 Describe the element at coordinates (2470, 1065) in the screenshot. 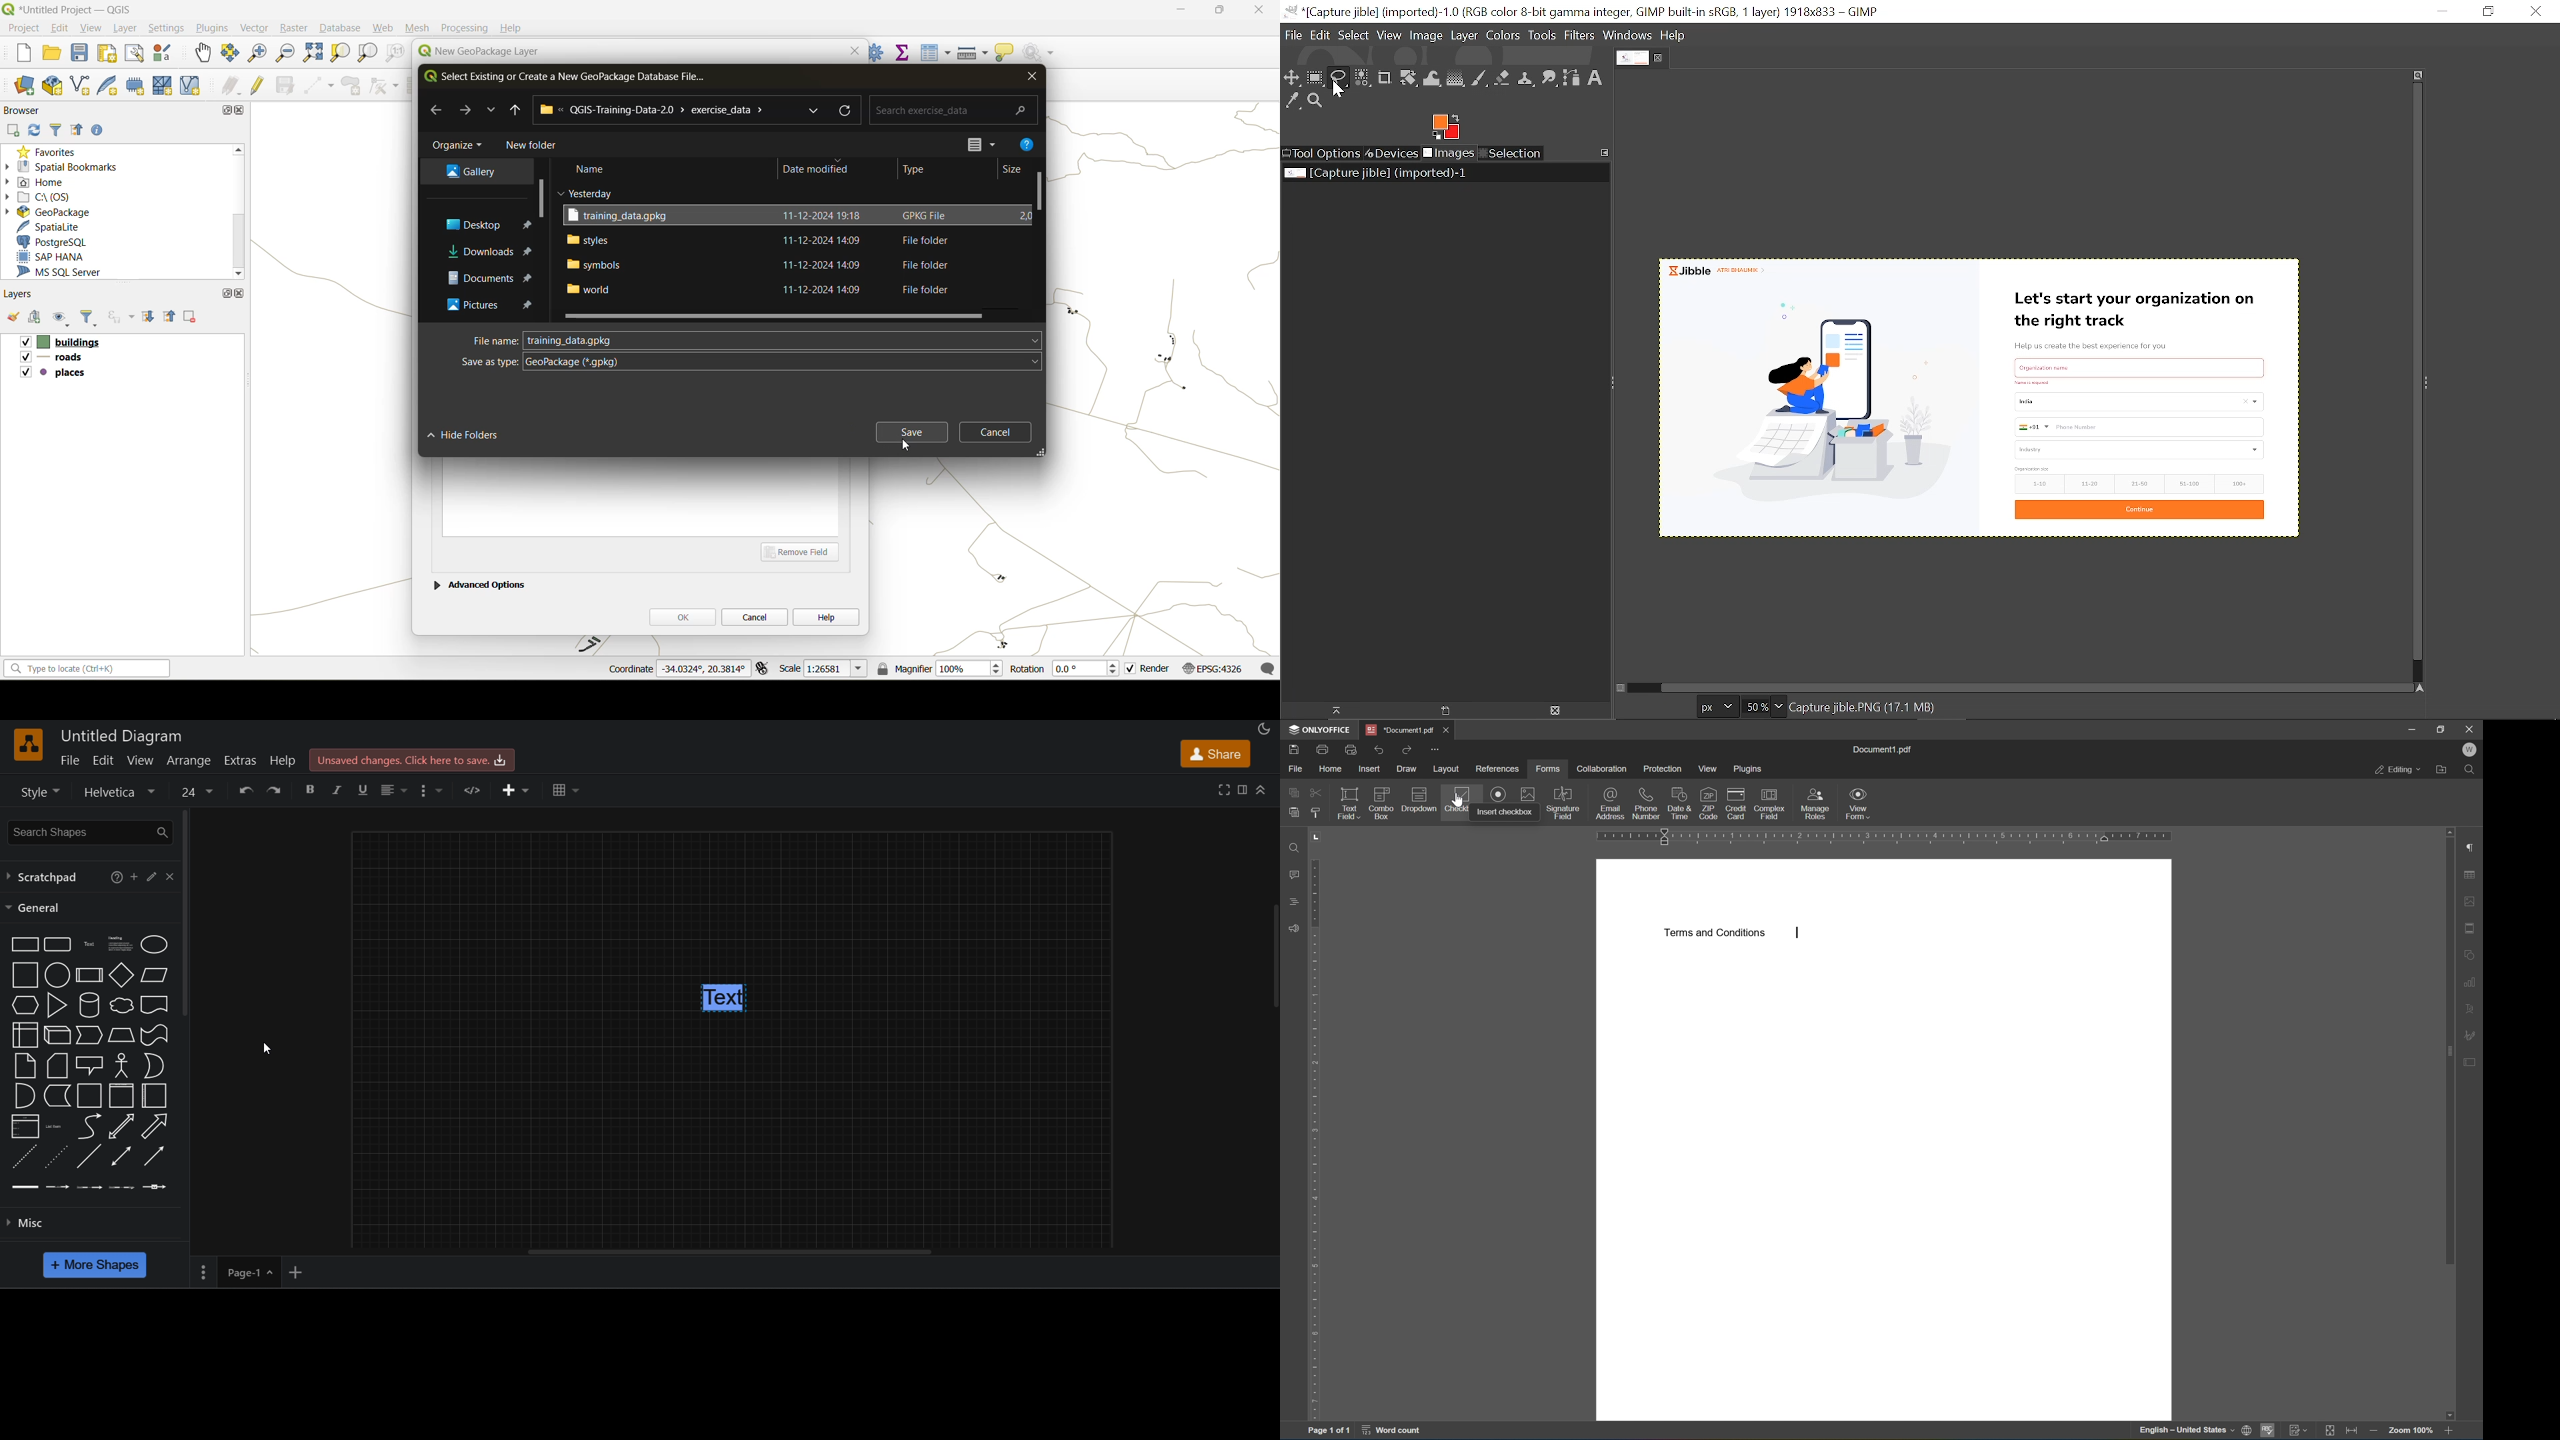

I see `form settings` at that location.